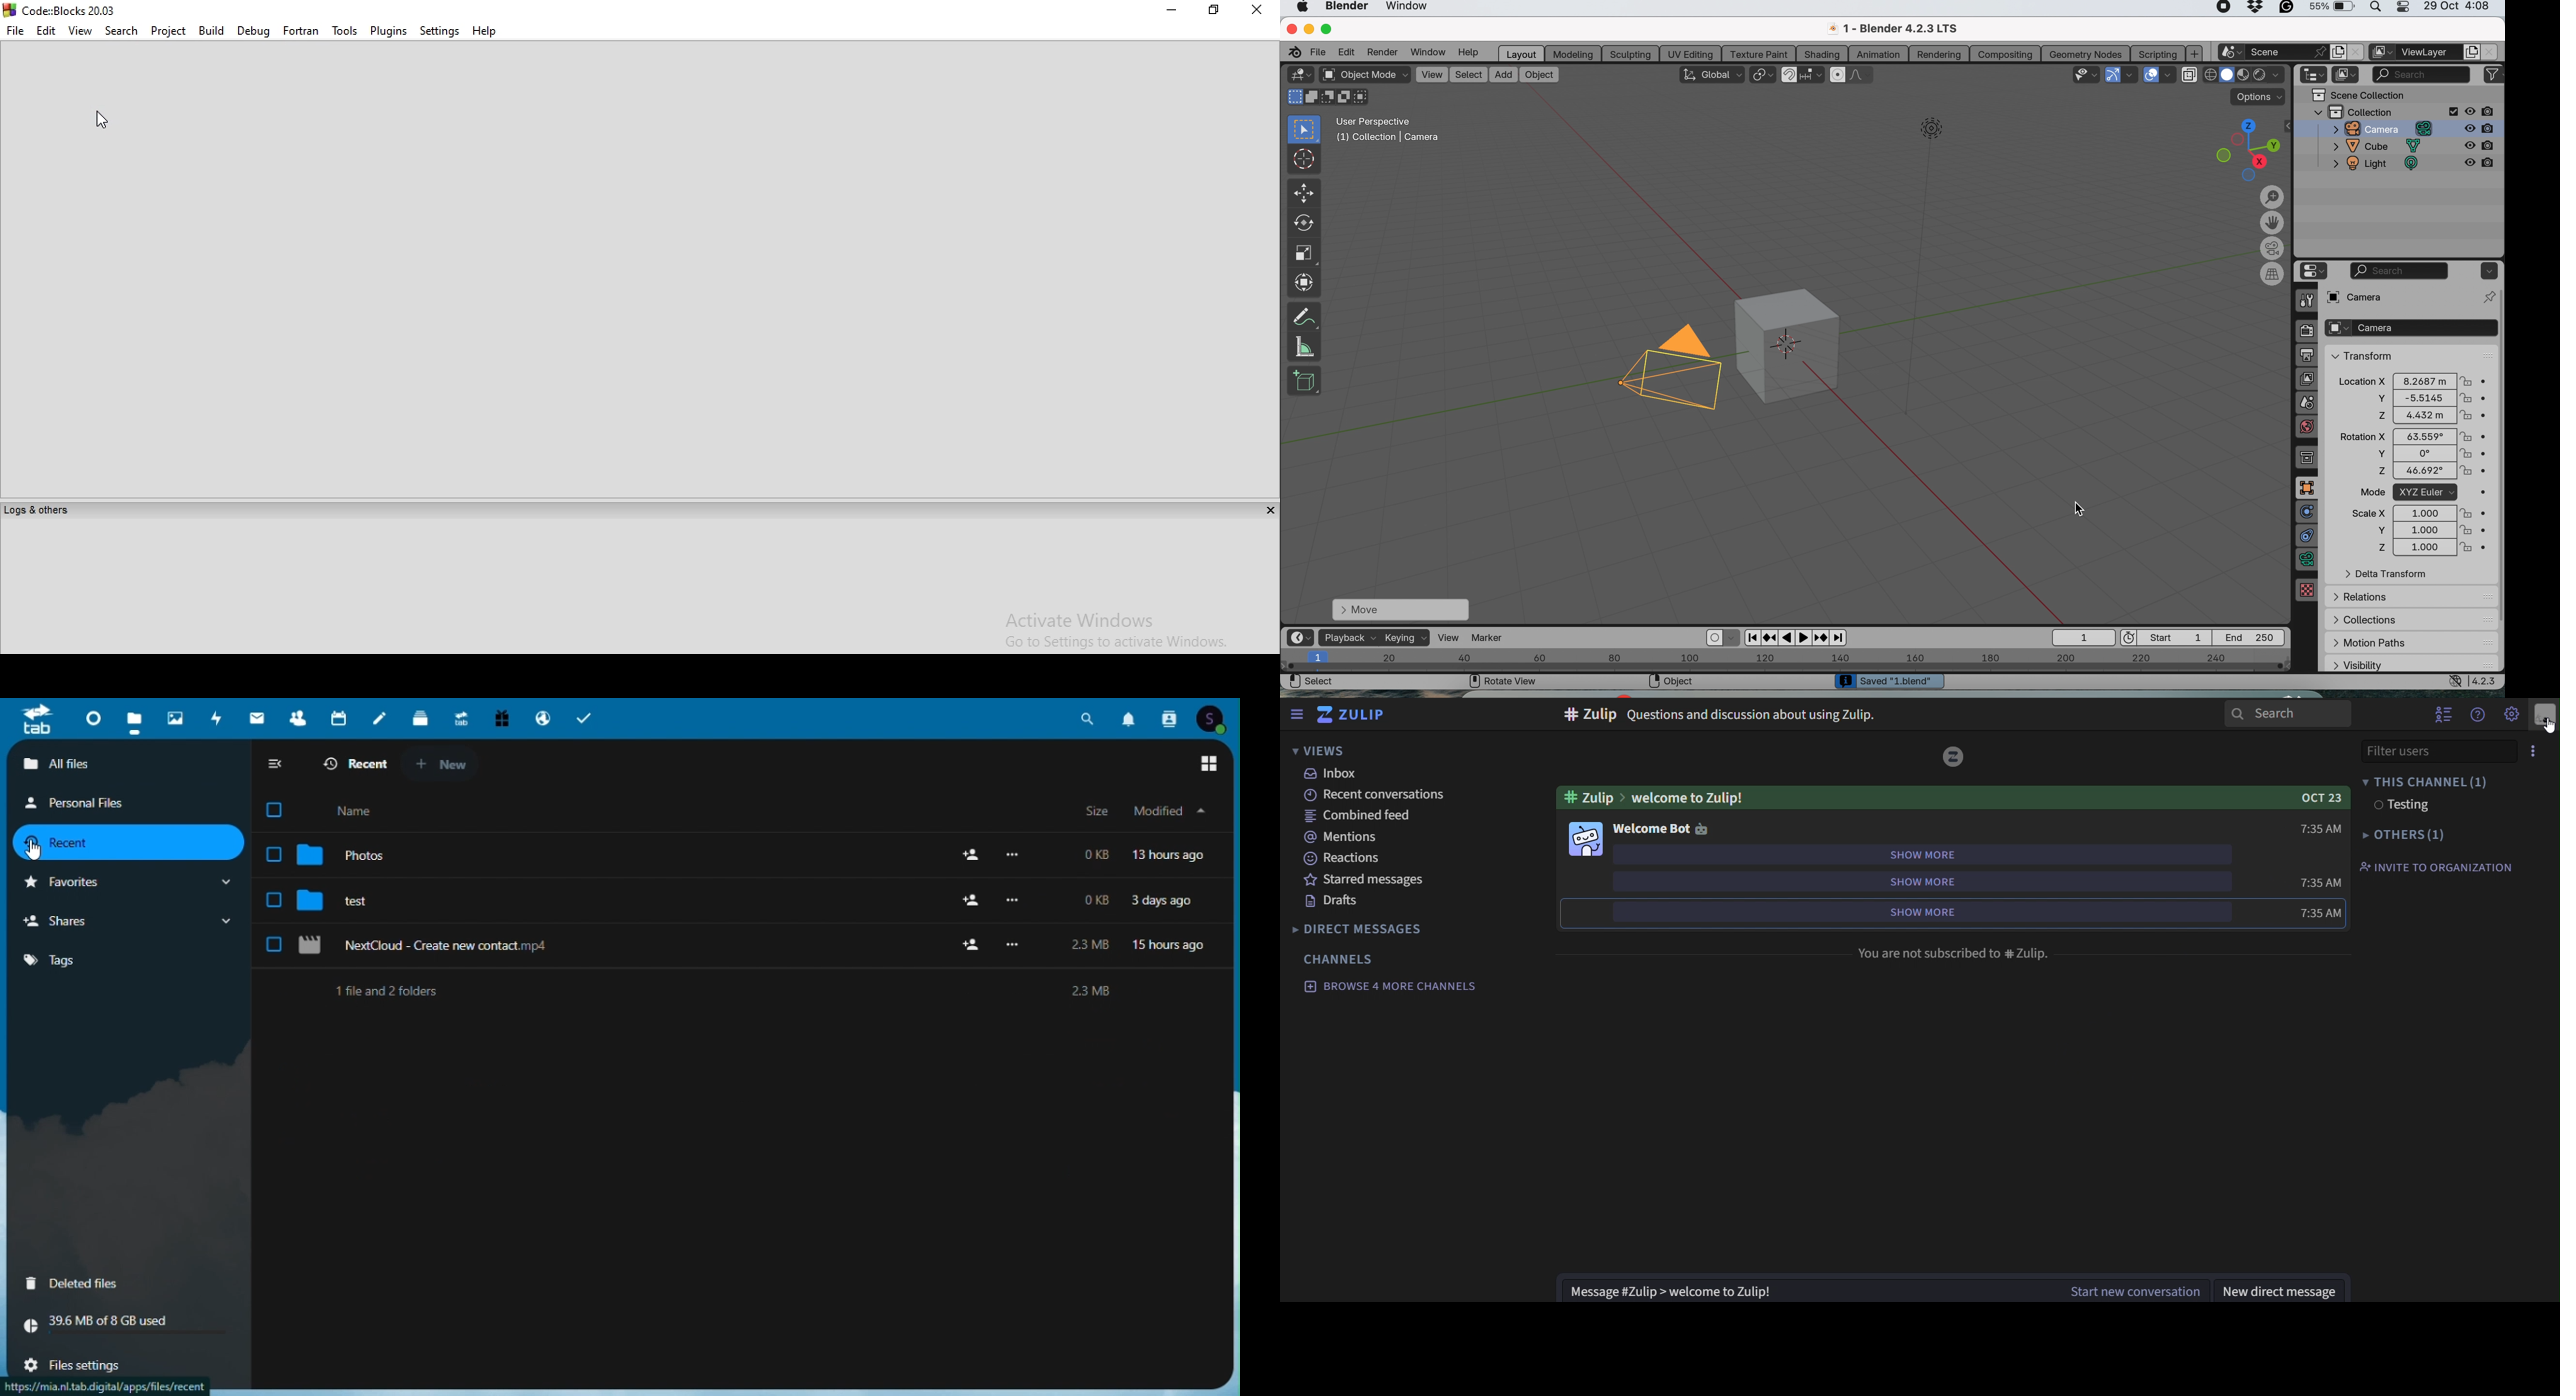 The height and width of the screenshot is (1400, 2576). Describe the element at coordinates (486, 29) in the screenshot. I see `Help` at that location.